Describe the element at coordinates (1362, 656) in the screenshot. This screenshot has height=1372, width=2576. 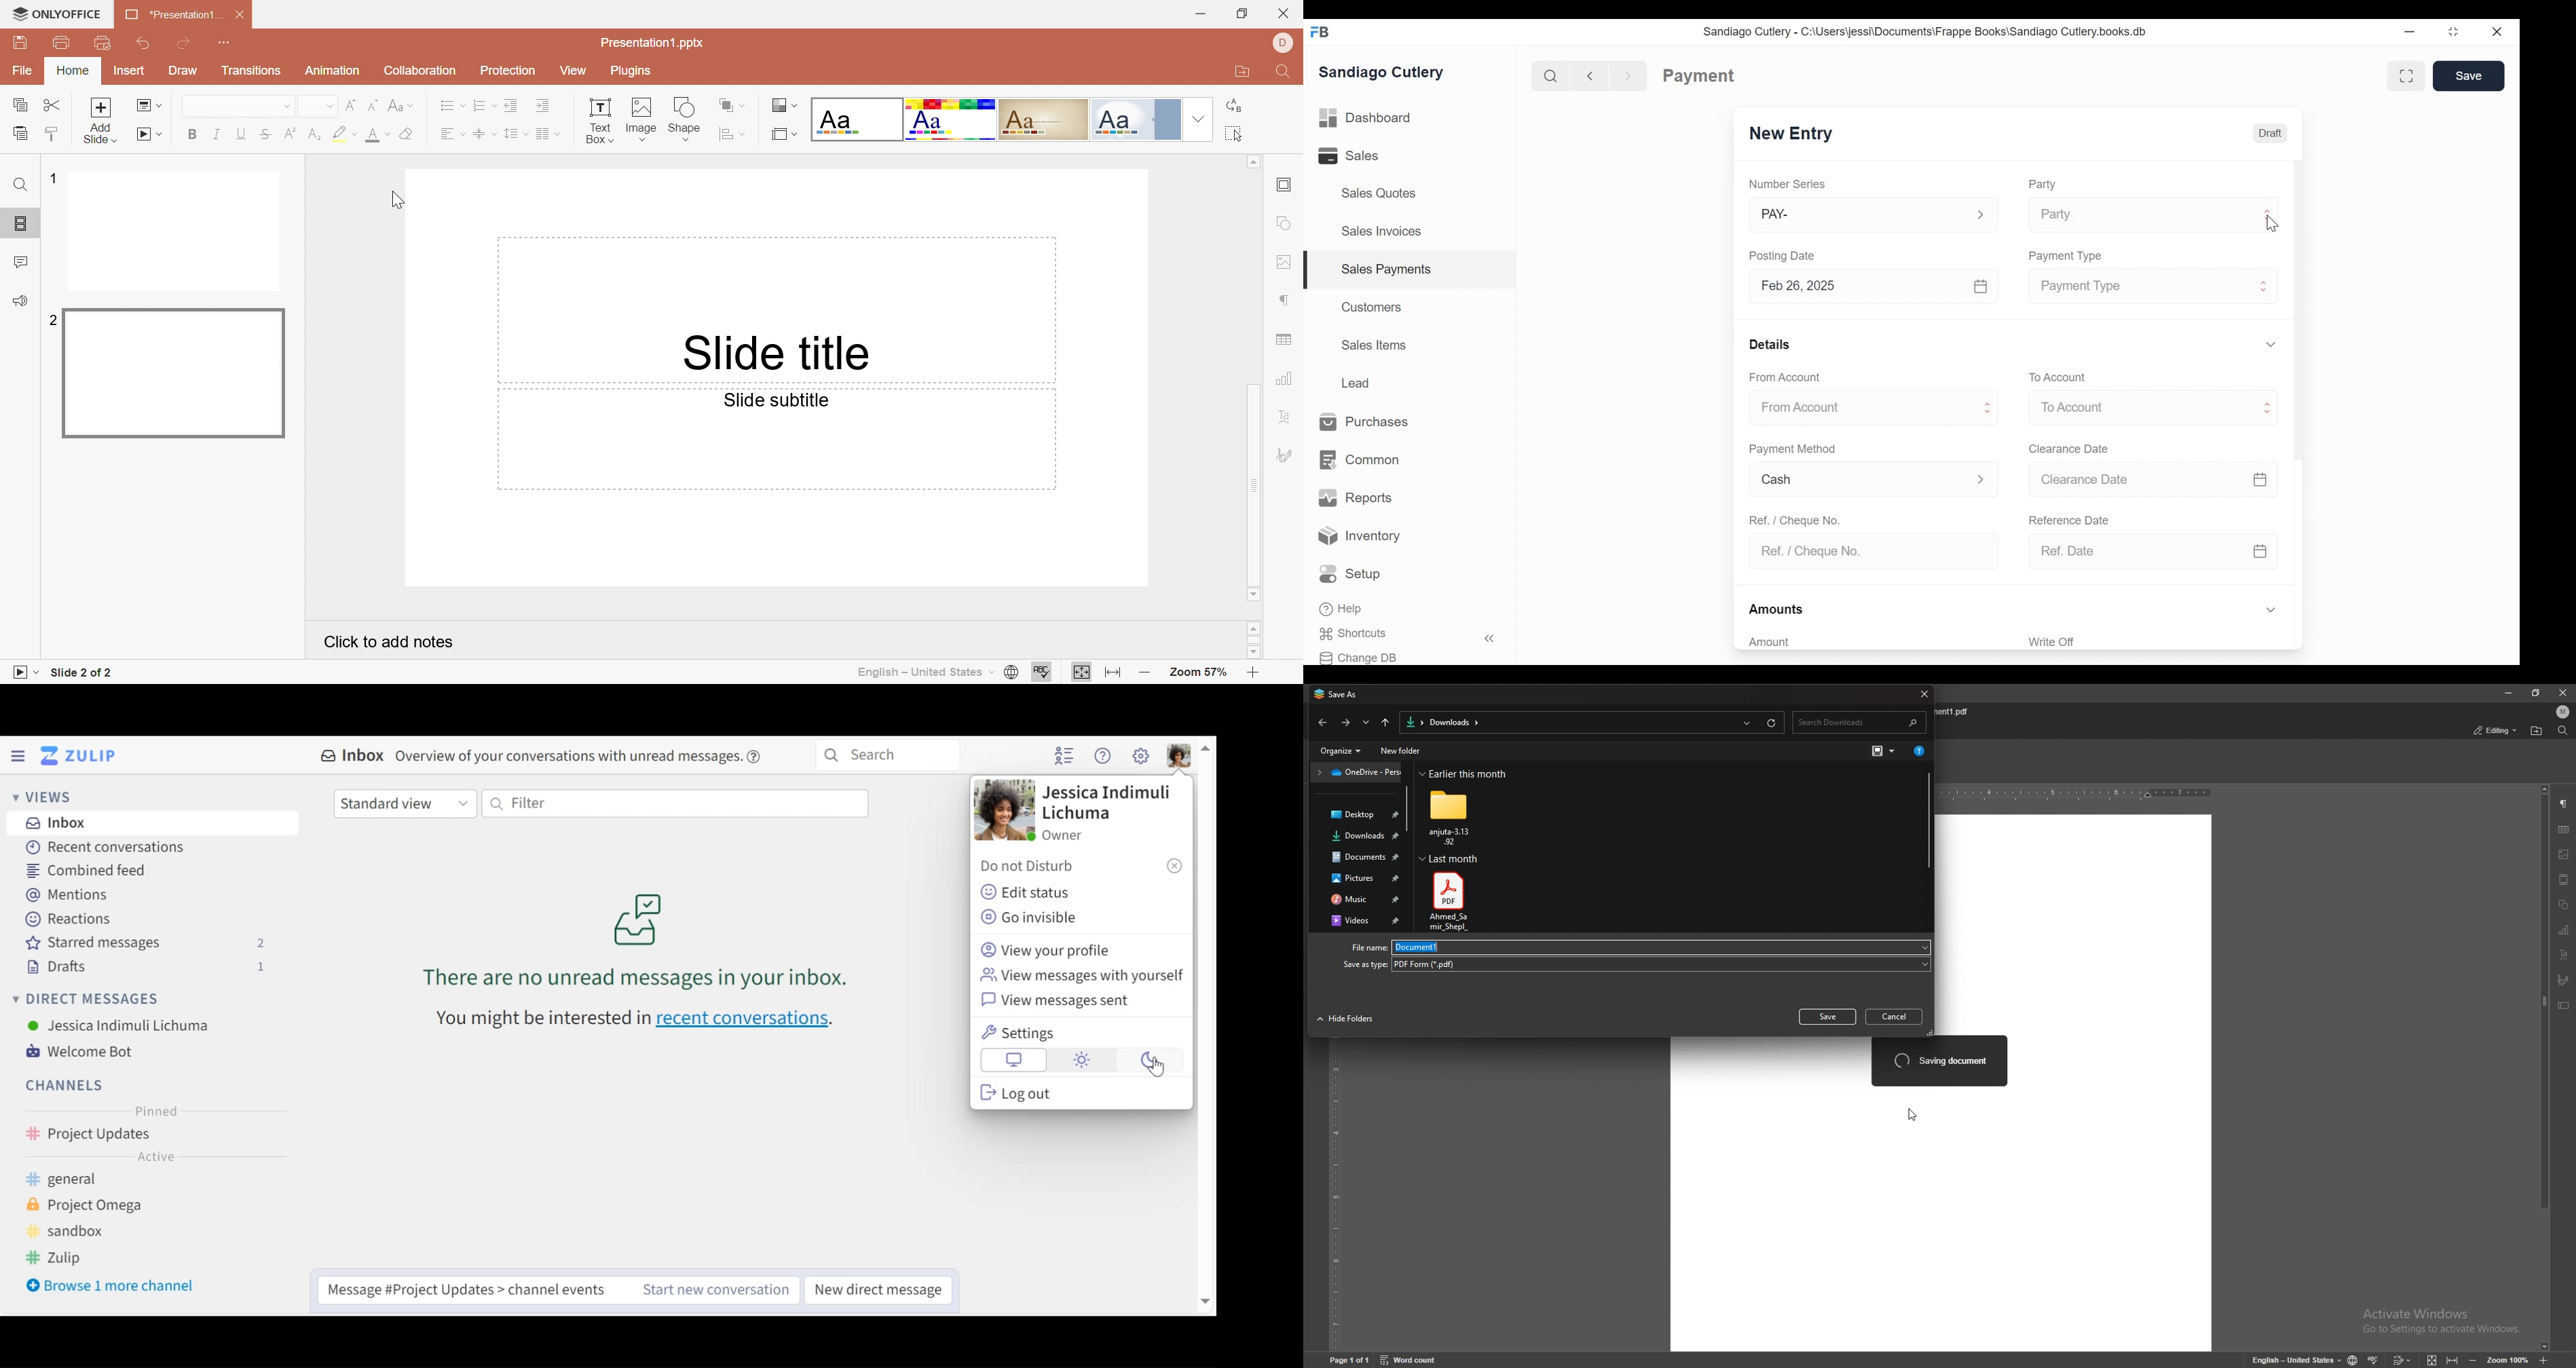
I see `Change DB` at that location.